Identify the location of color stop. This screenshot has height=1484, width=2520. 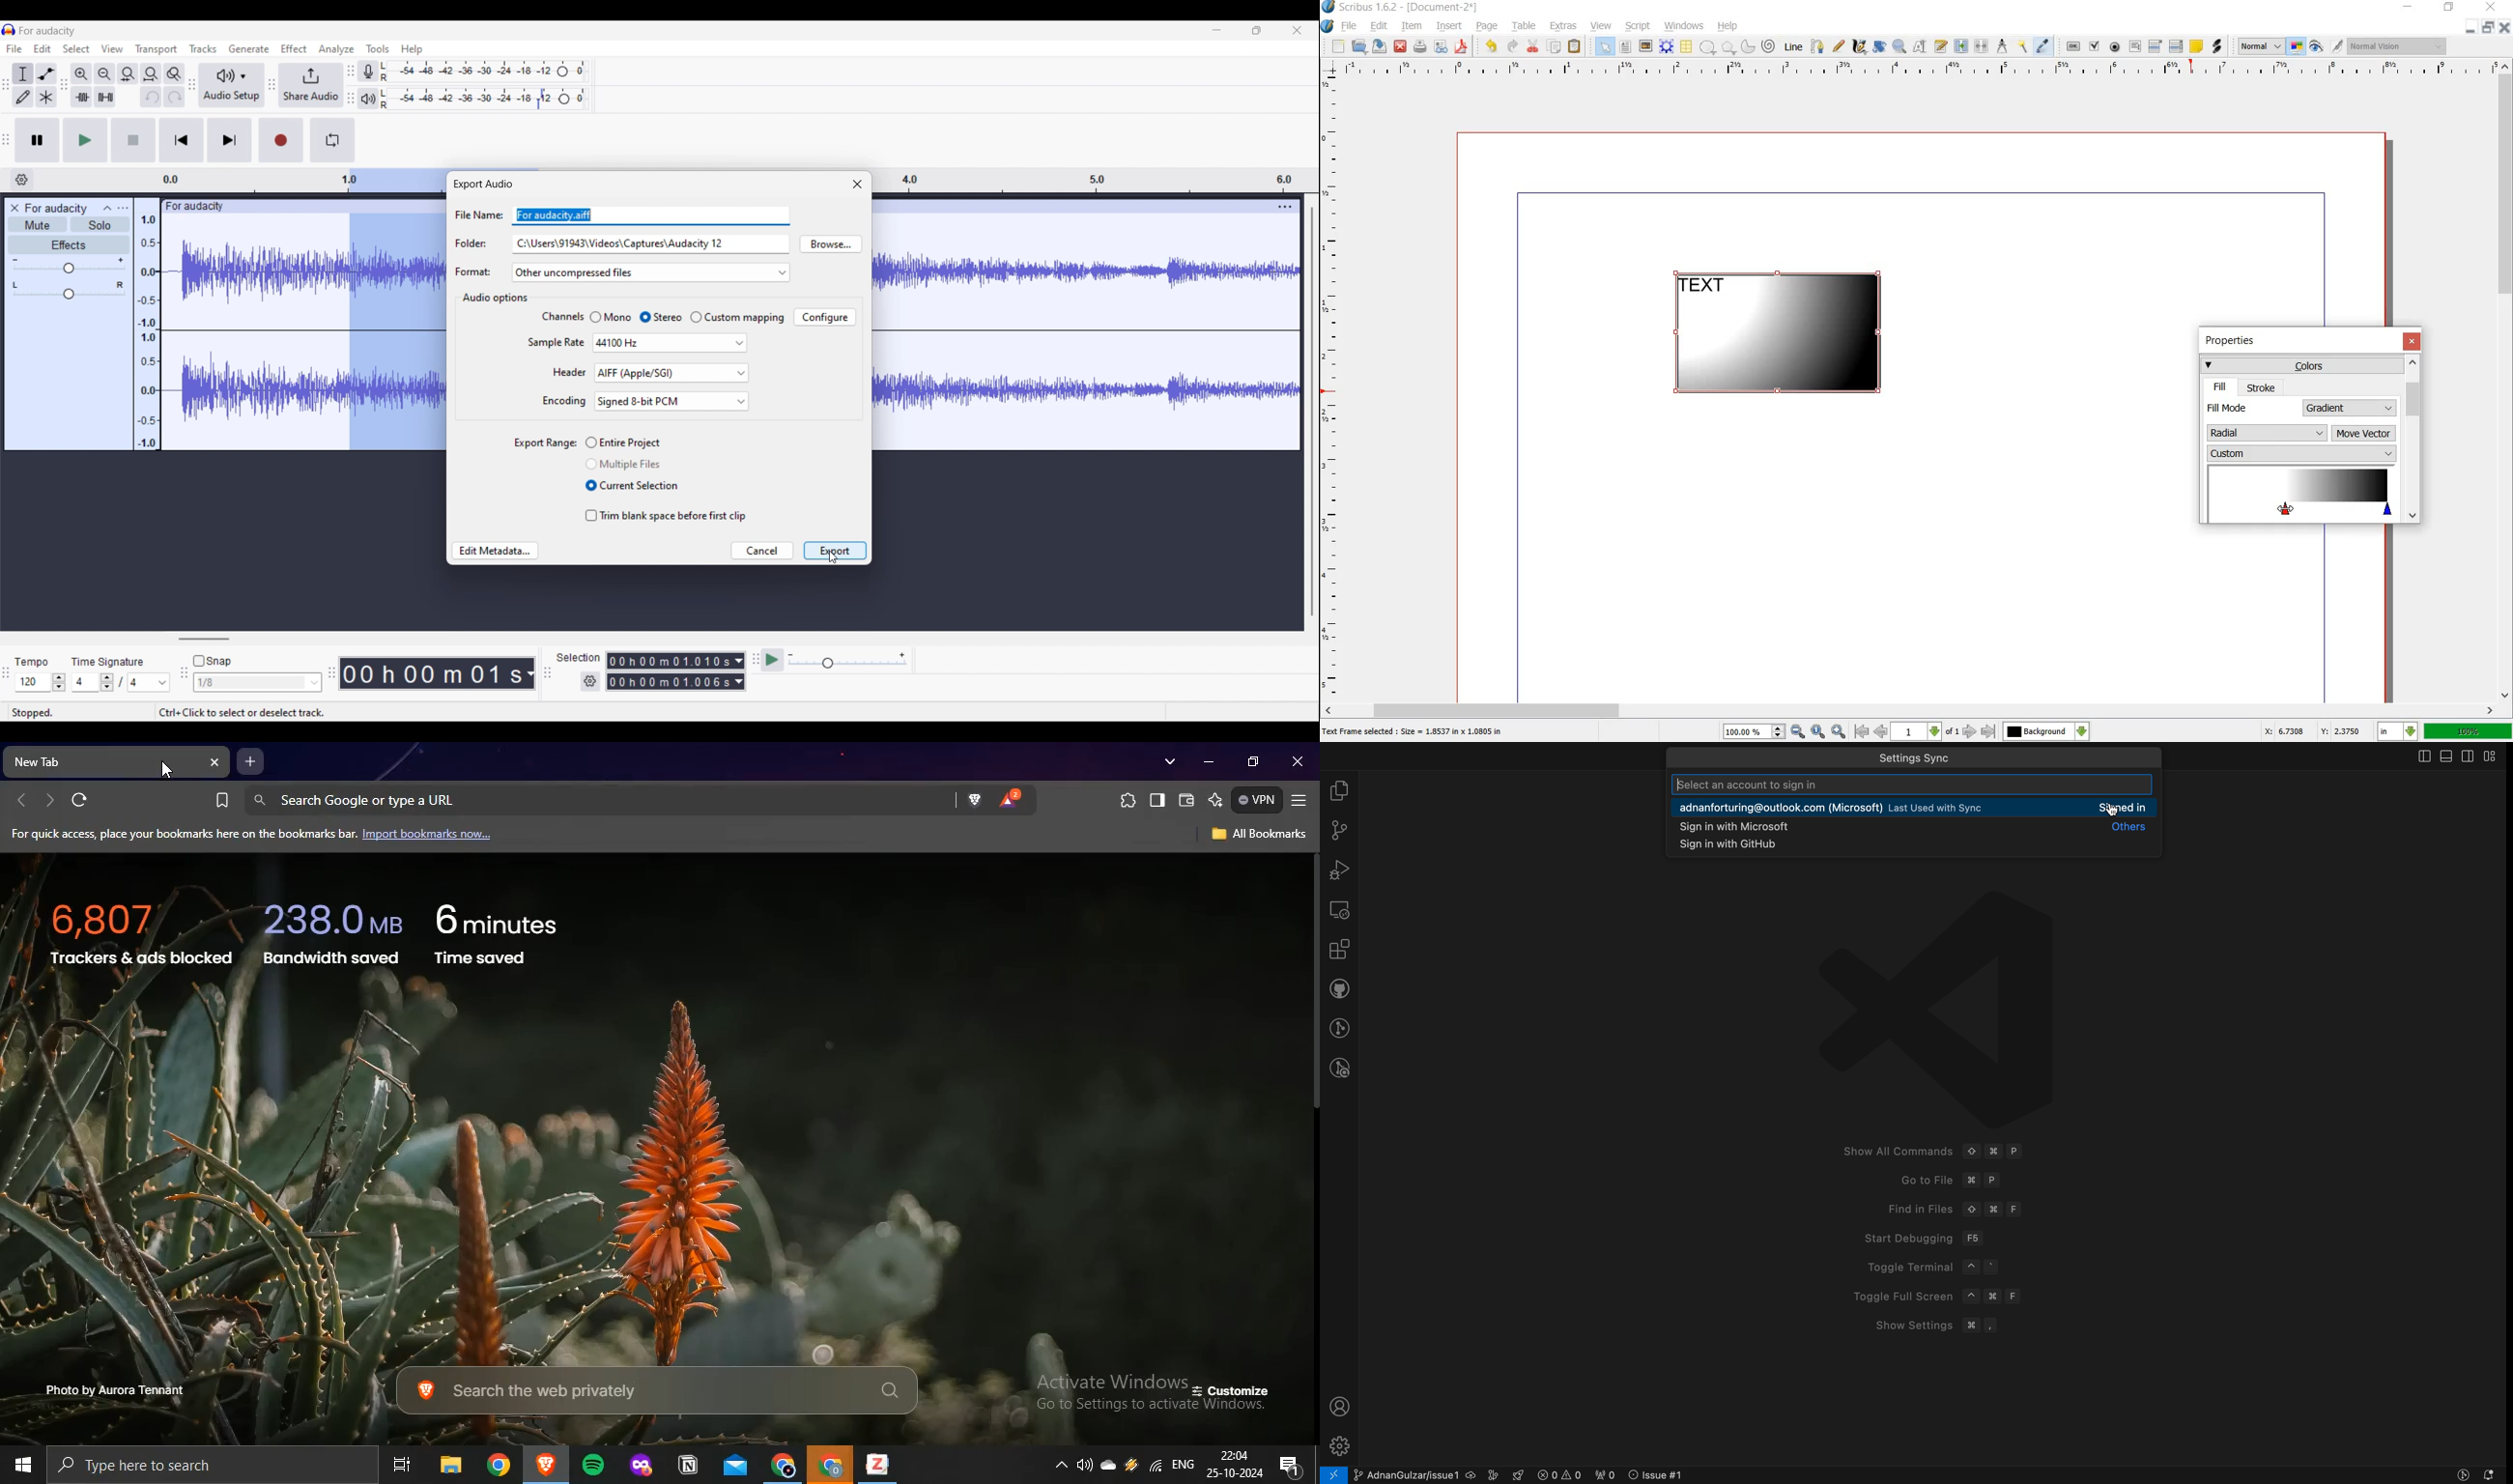
(2303, 494).